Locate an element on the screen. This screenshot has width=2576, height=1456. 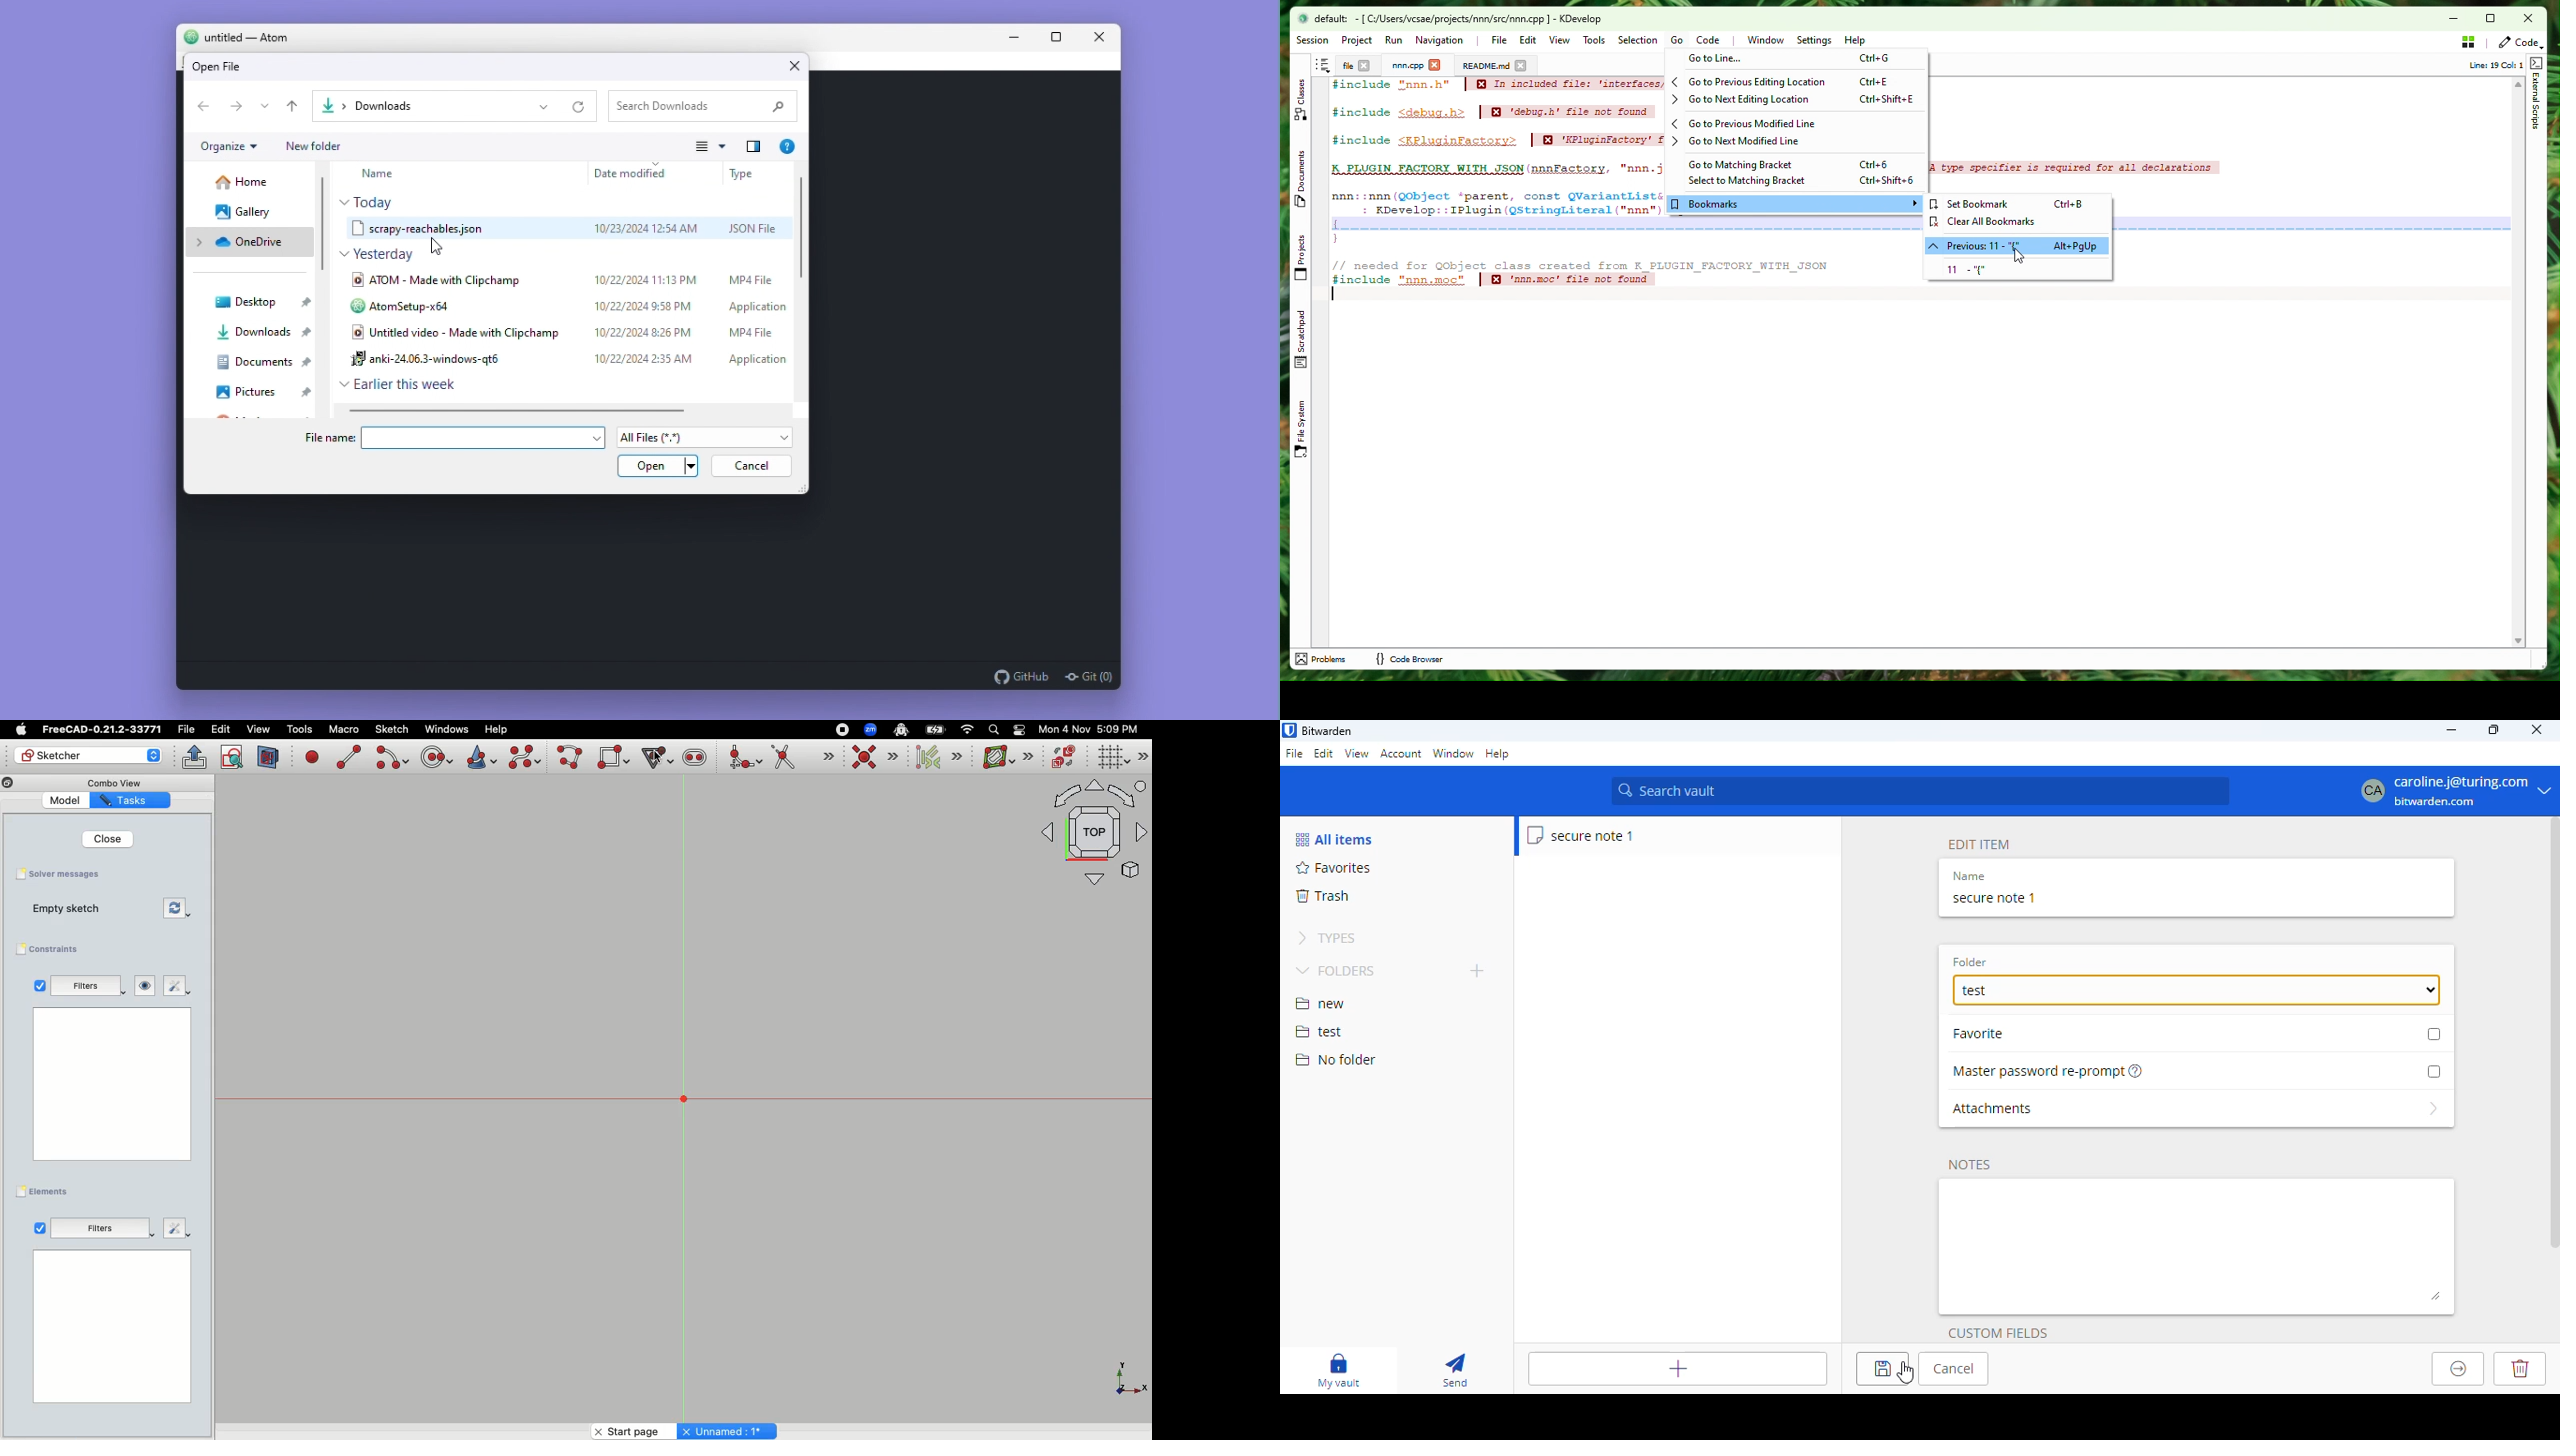
Minimise is located at coordinates (1011, 36).